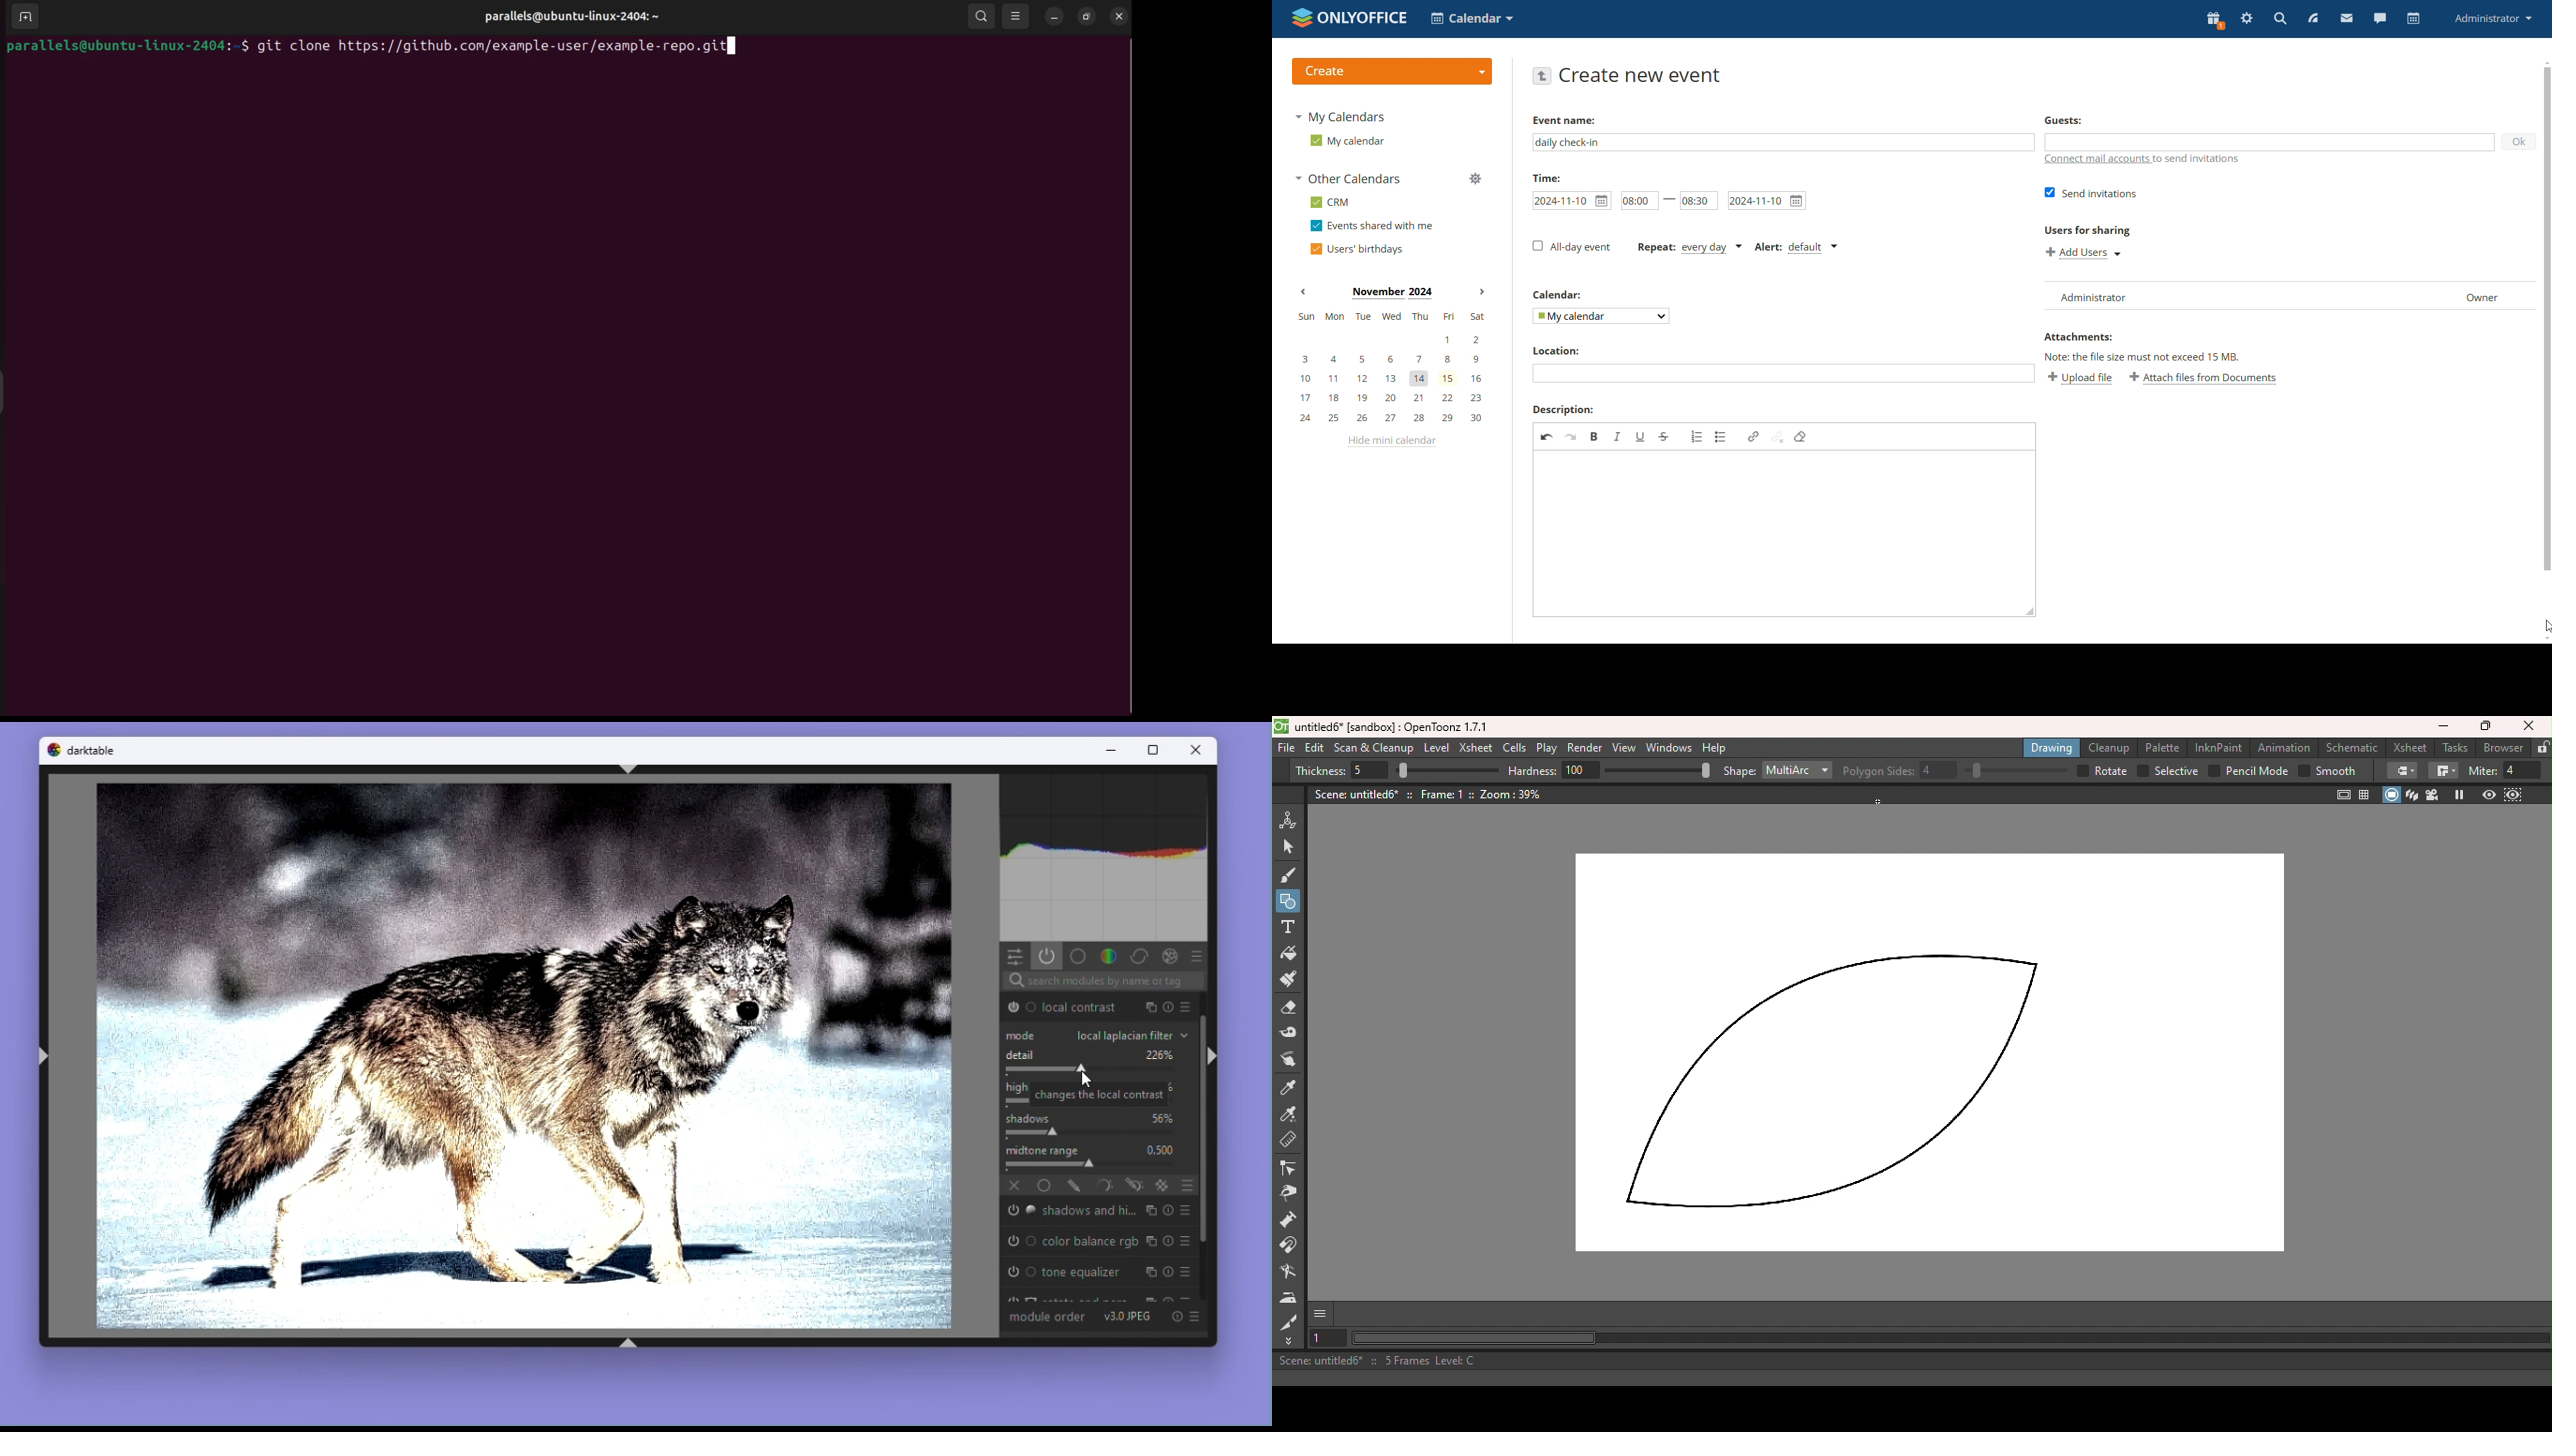 The image size is (2576, 1456). I want to click on Local contrast, so click(1083, 1006).